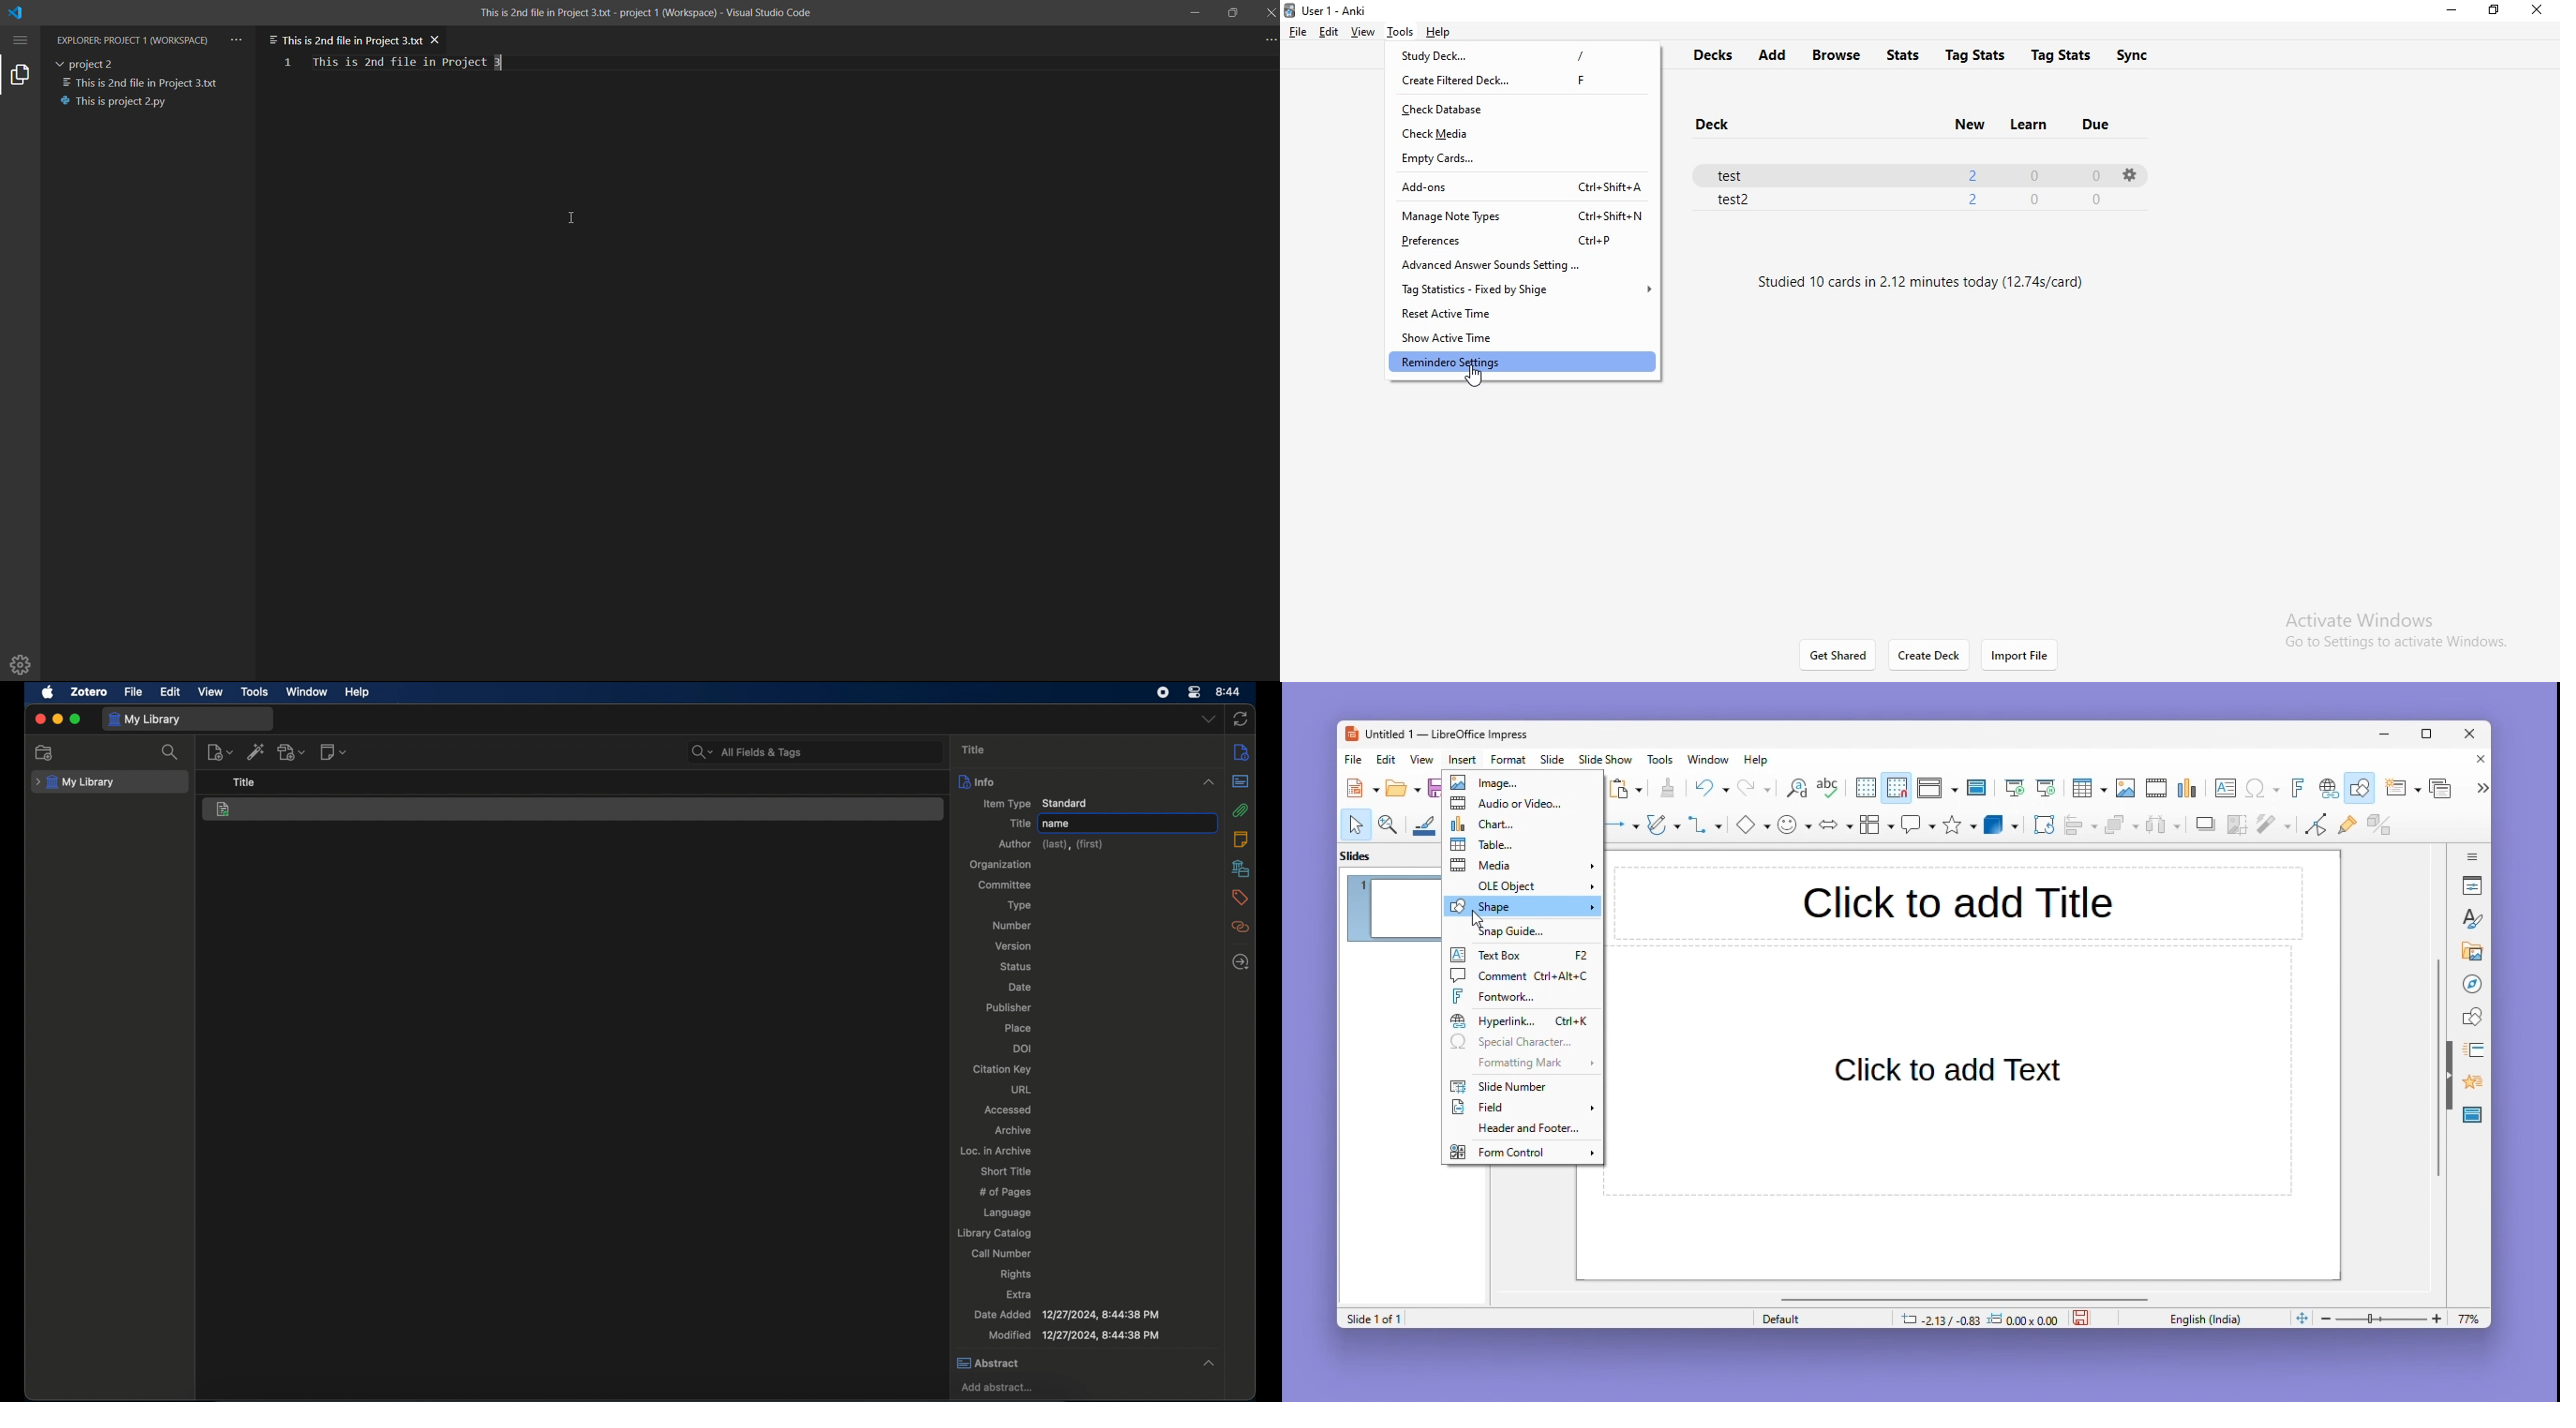  Describe the element at coordinates (1523, 1021) in the screenshot. I see `Hyperlink for mat` at that location.